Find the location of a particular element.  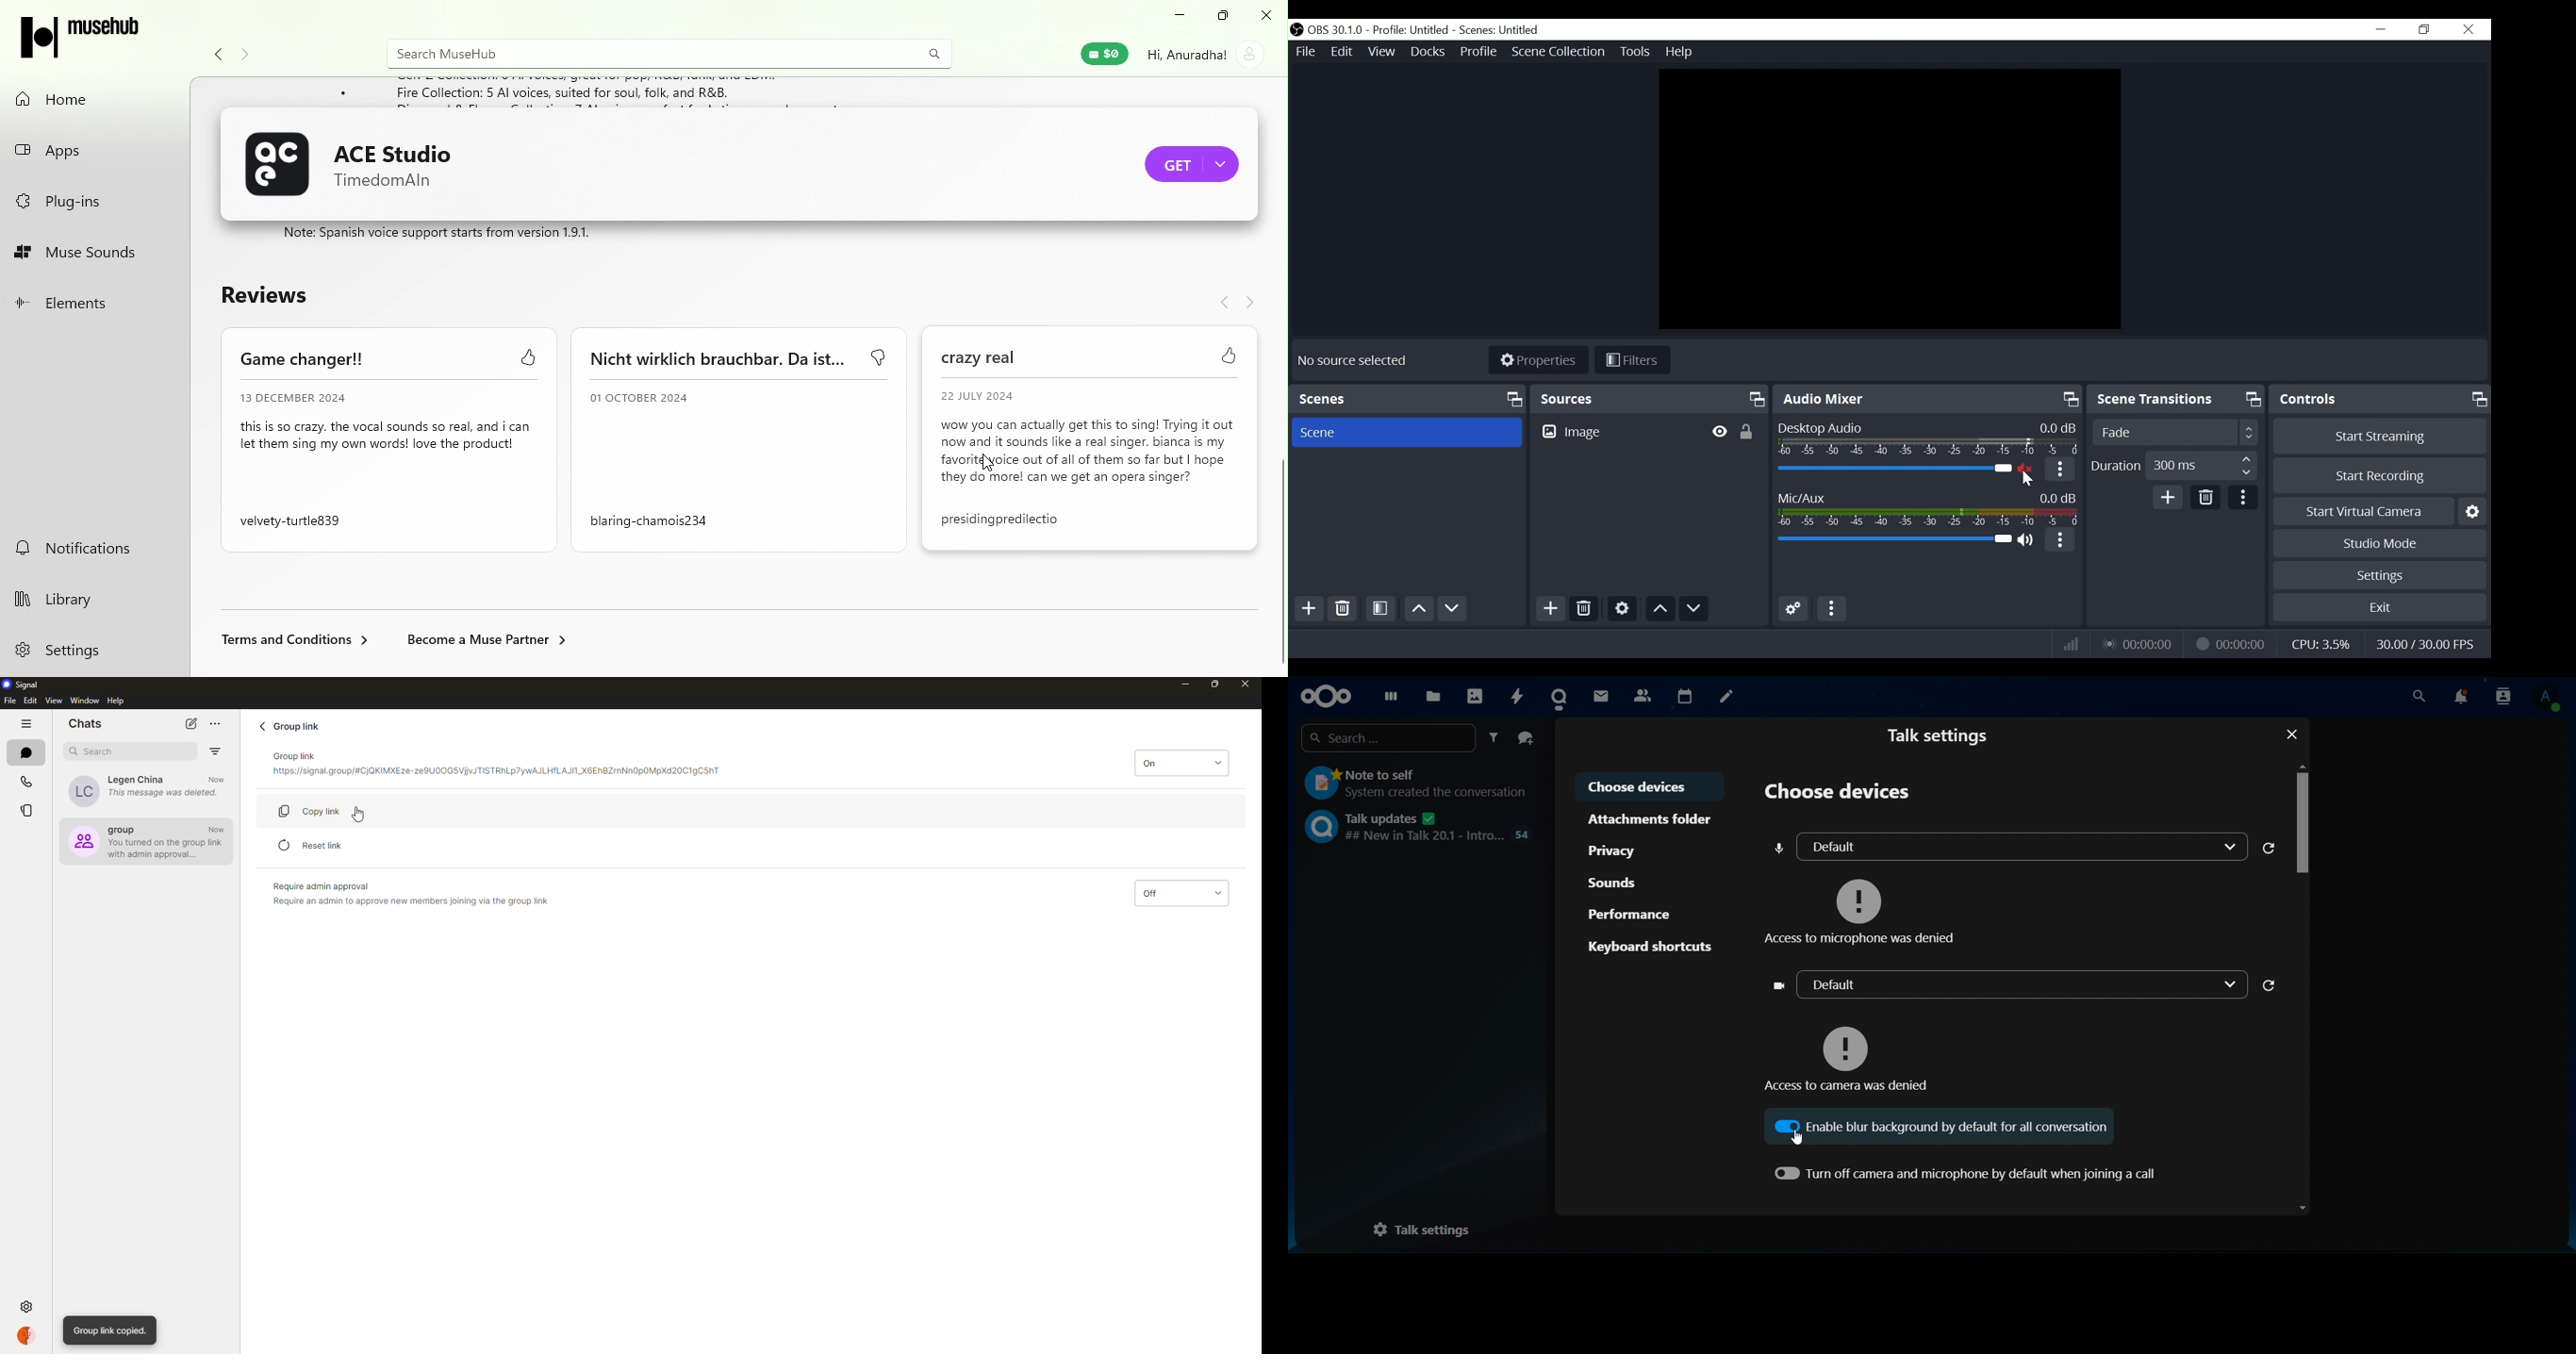

muse sounds is located at coordinates (96, 254).